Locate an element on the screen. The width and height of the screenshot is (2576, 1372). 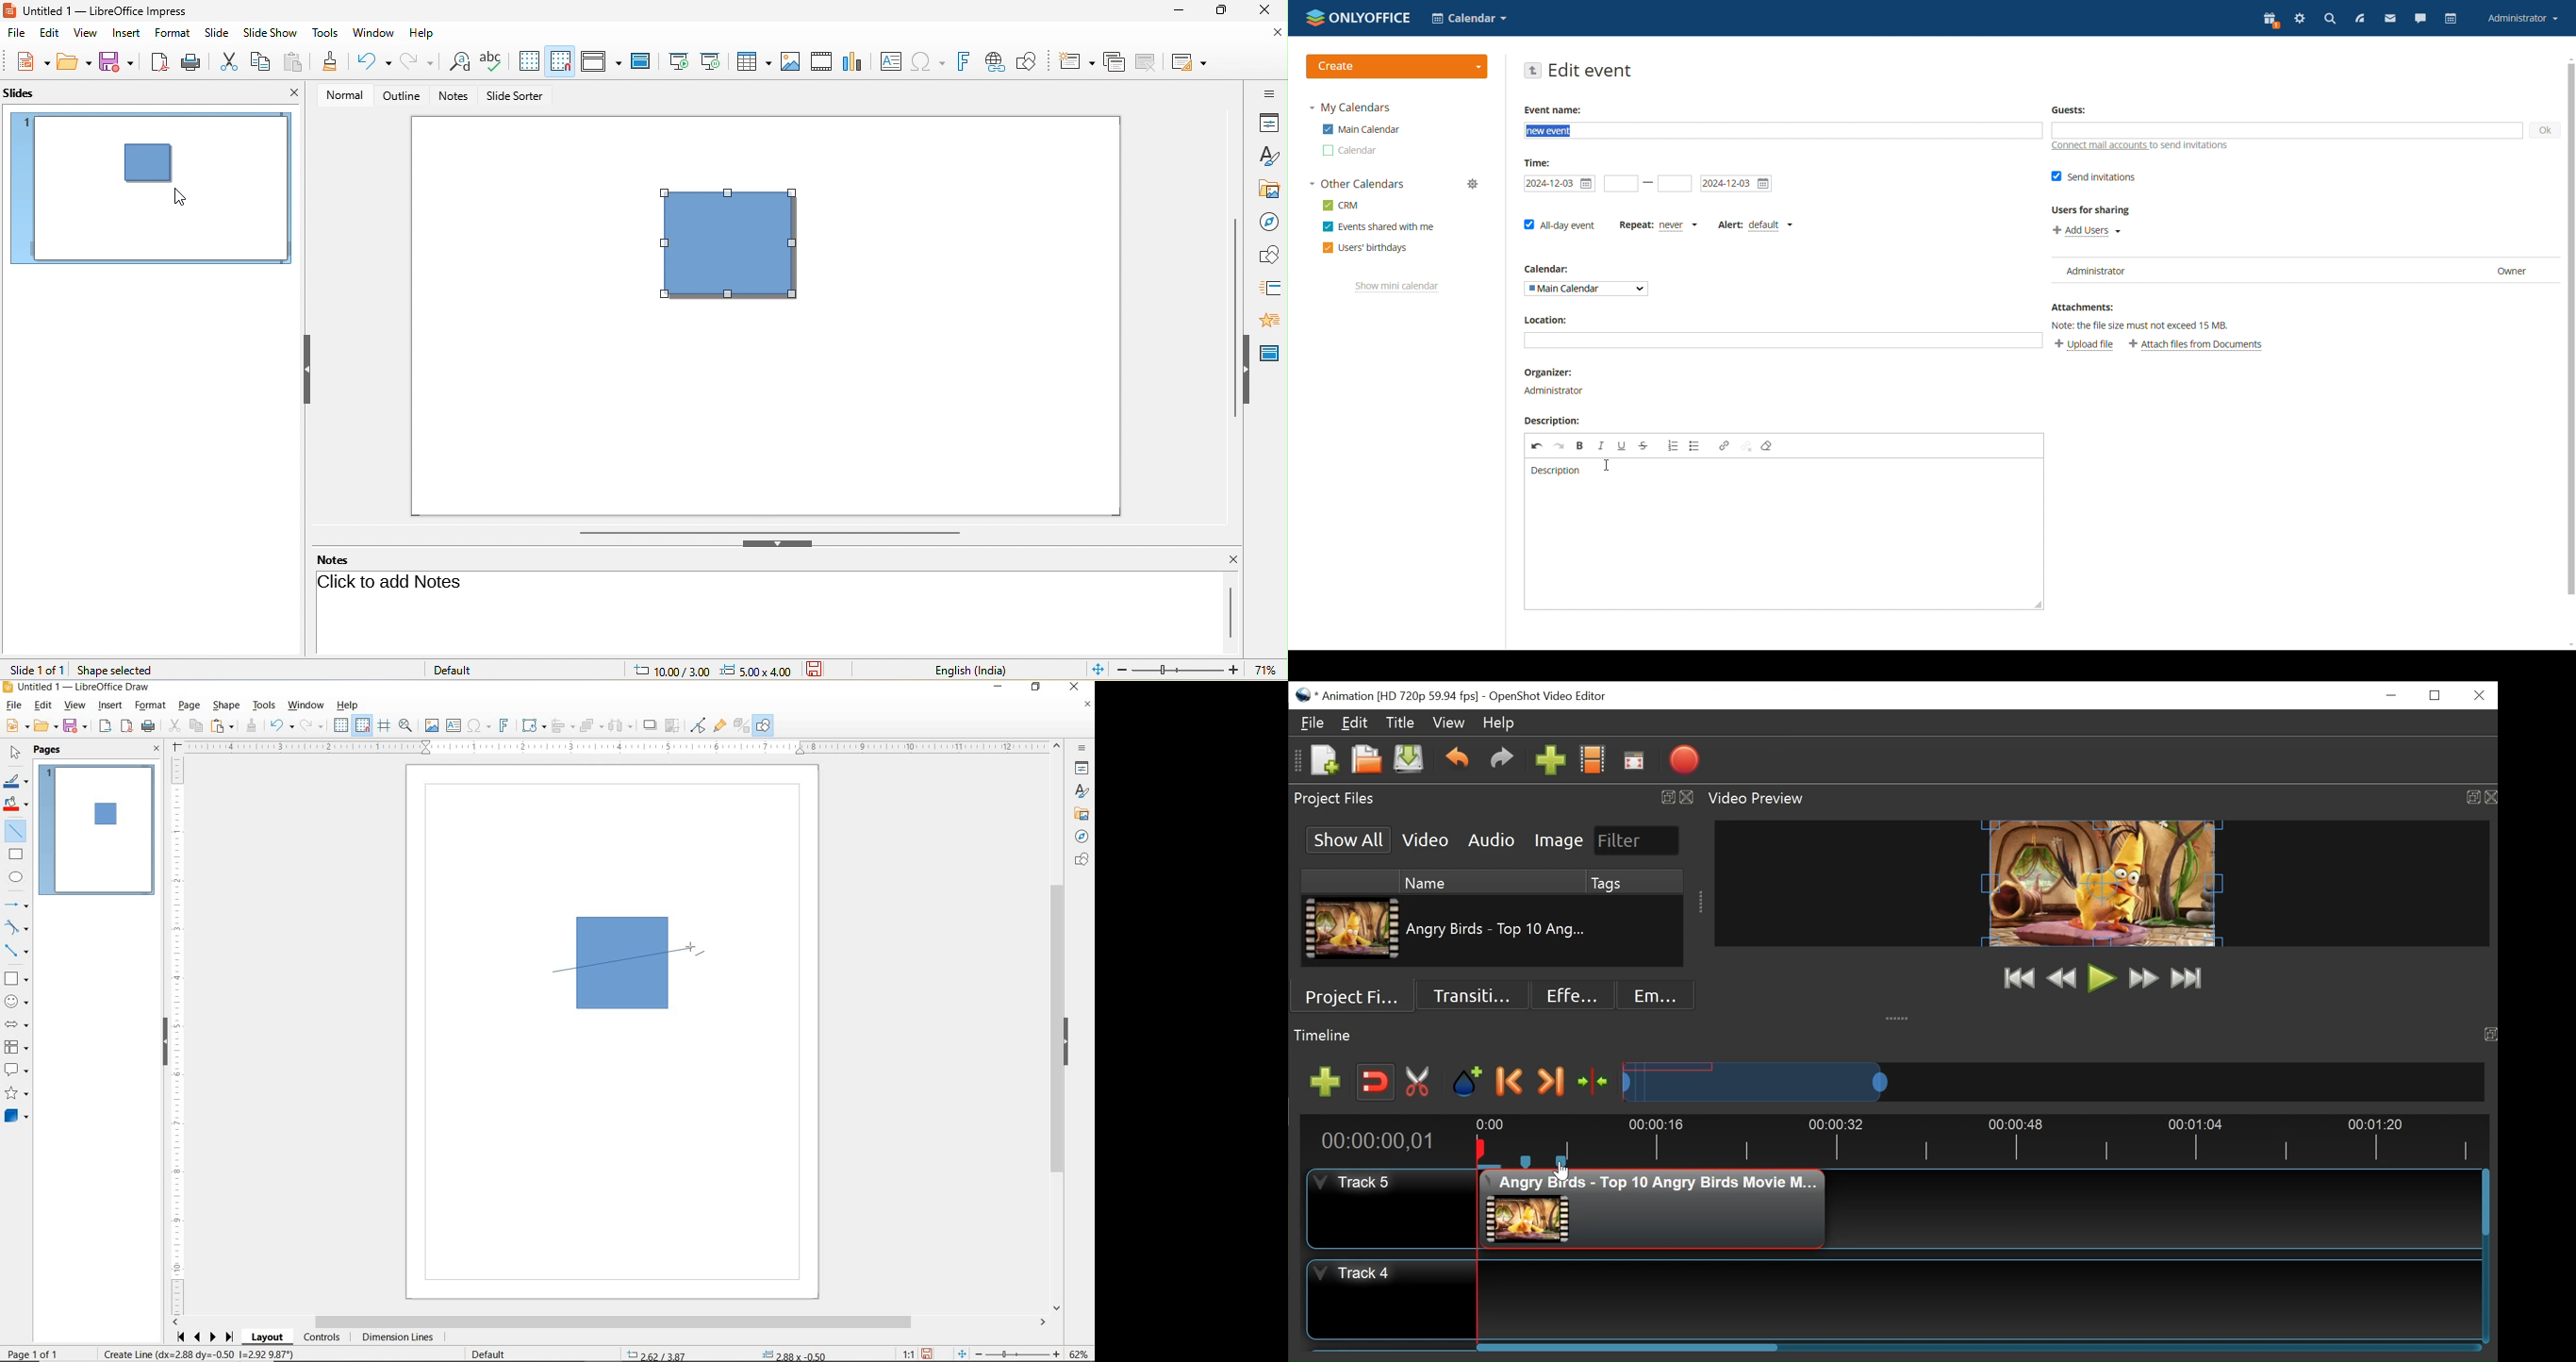
EXPORT is located at coordinates (106, 727).